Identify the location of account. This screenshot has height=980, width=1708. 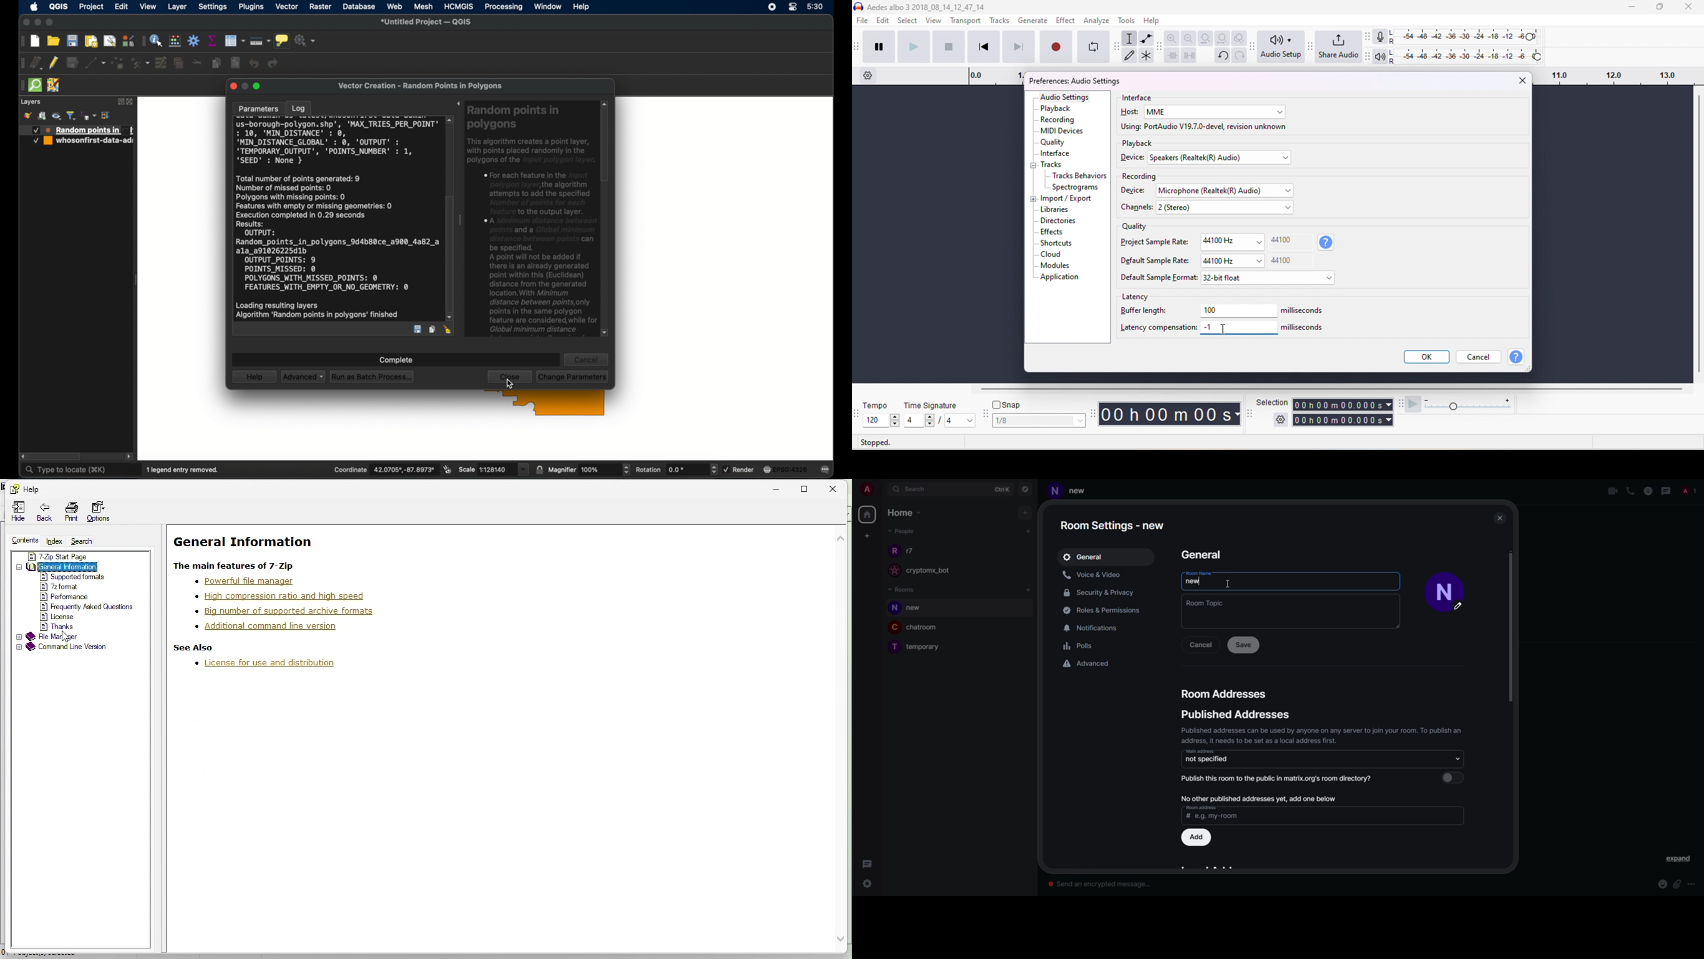
(870, 491).